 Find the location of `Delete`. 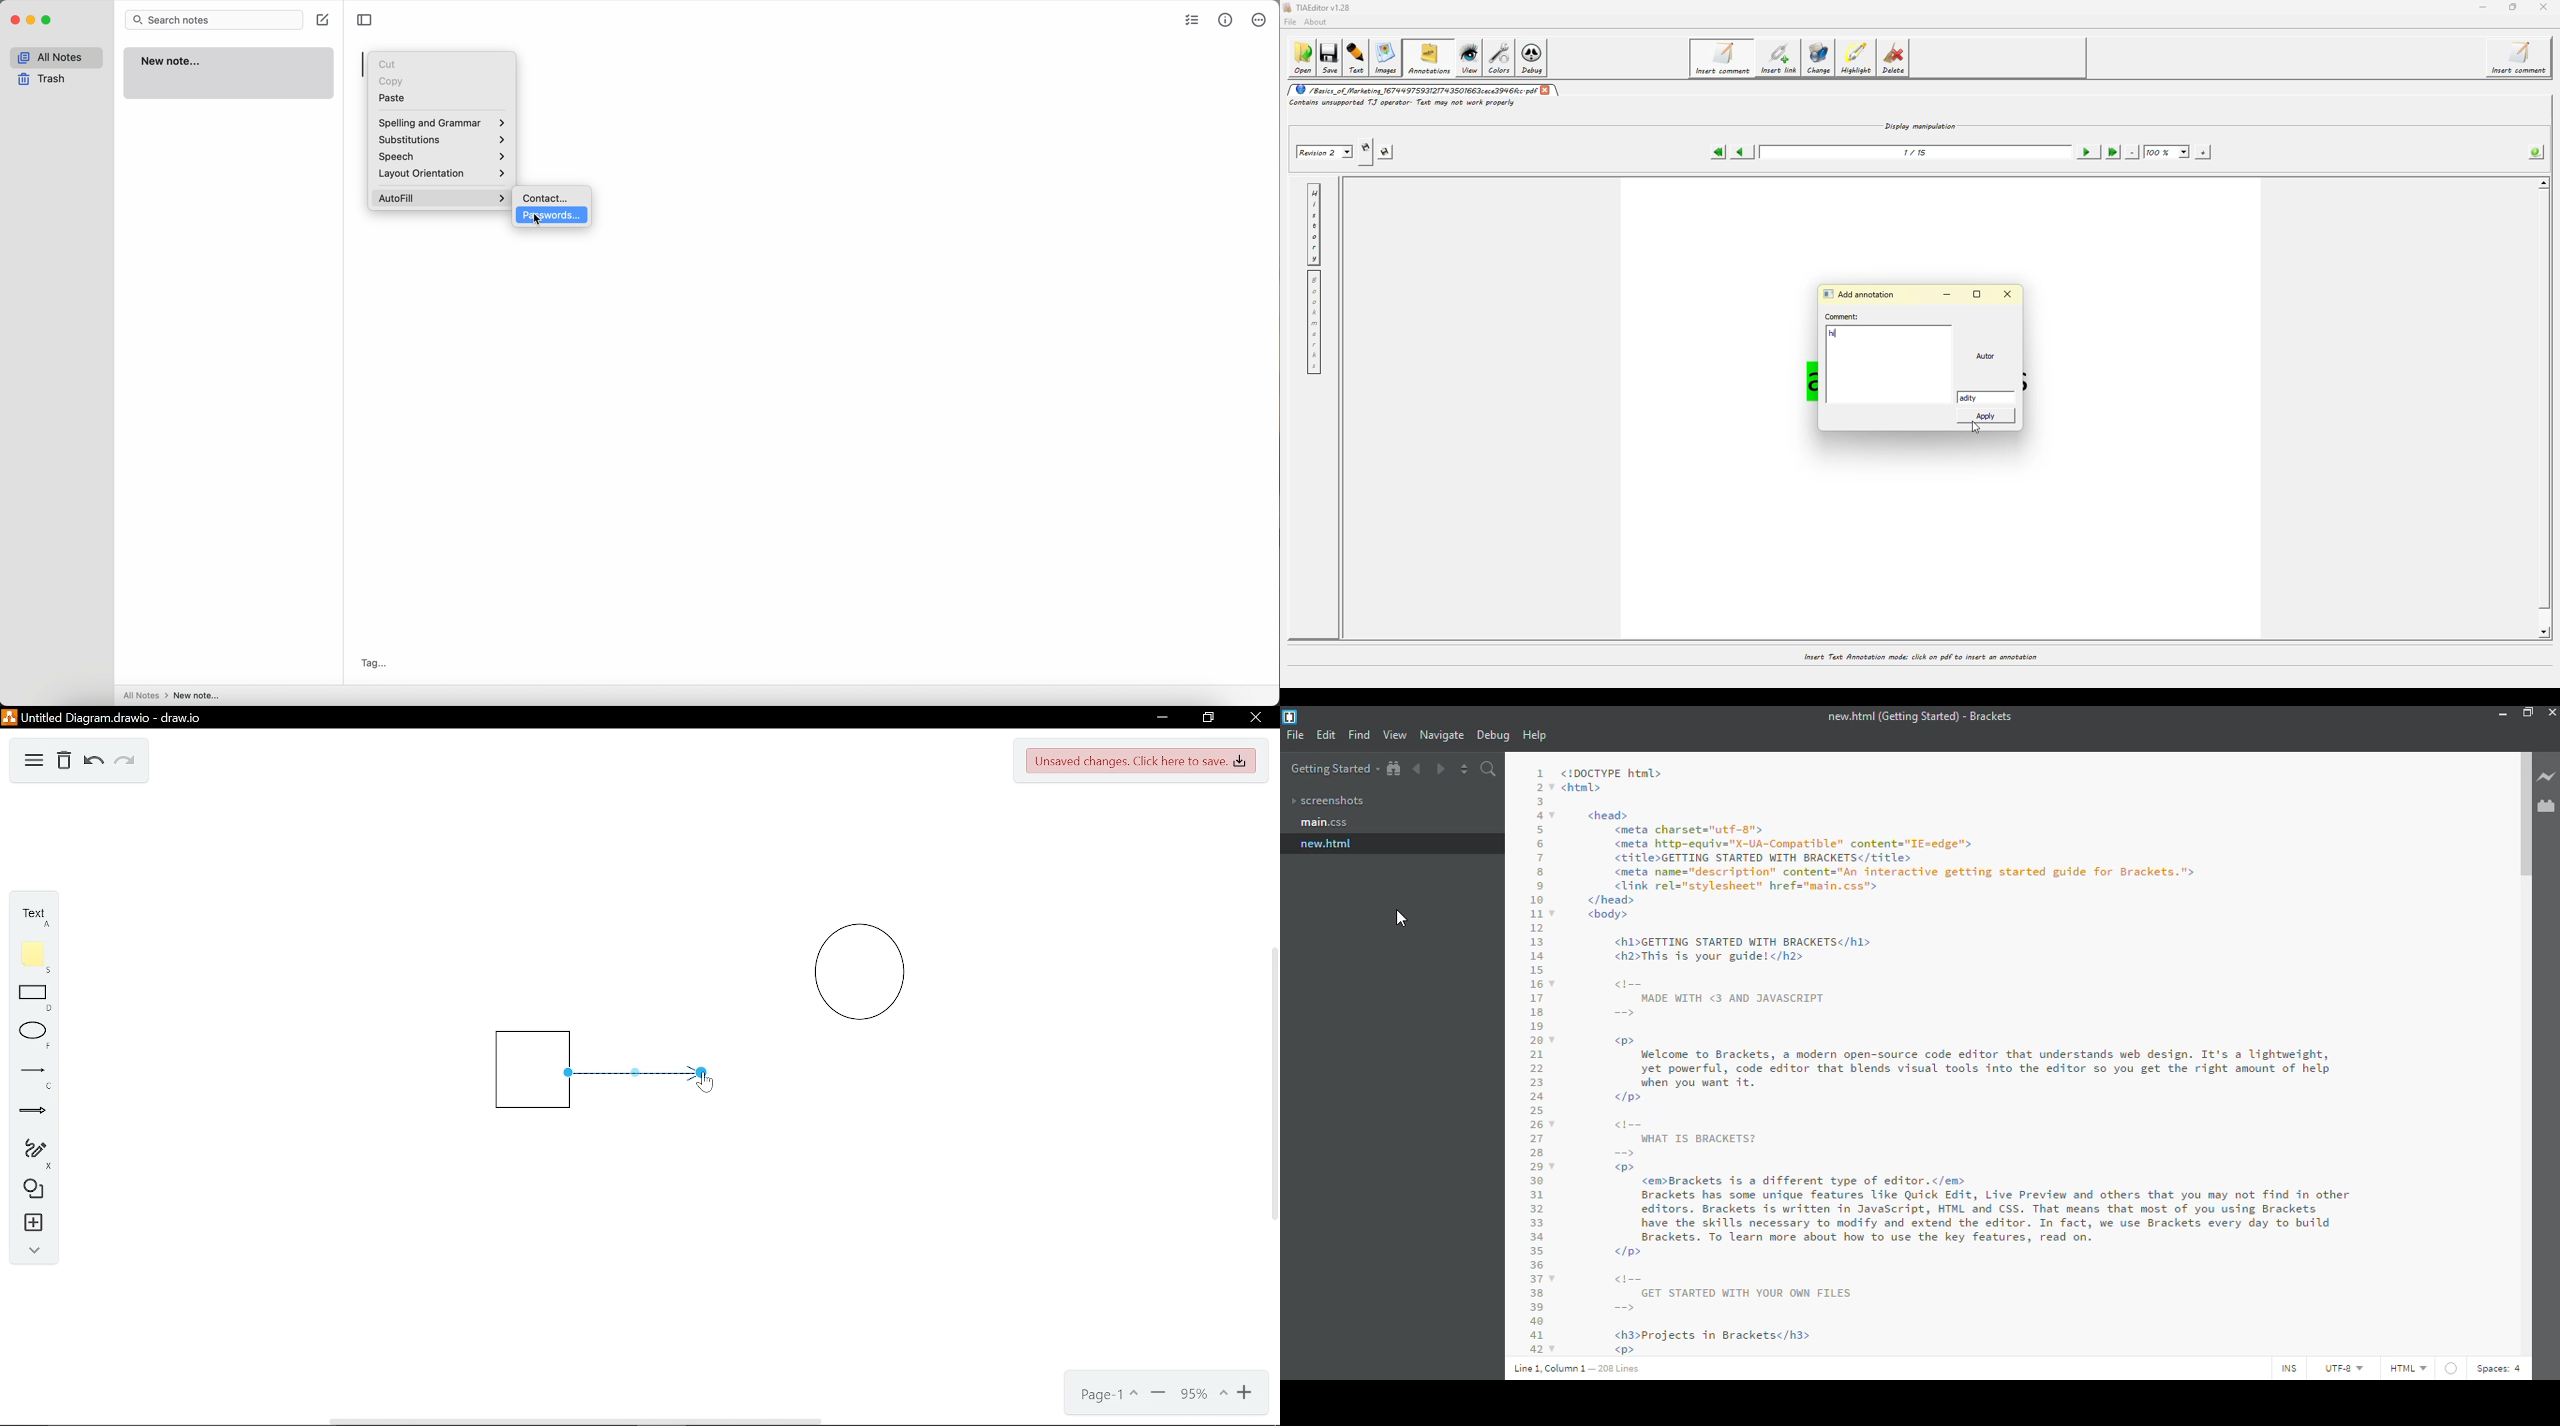

Delete is located at coordinates (64, 761).